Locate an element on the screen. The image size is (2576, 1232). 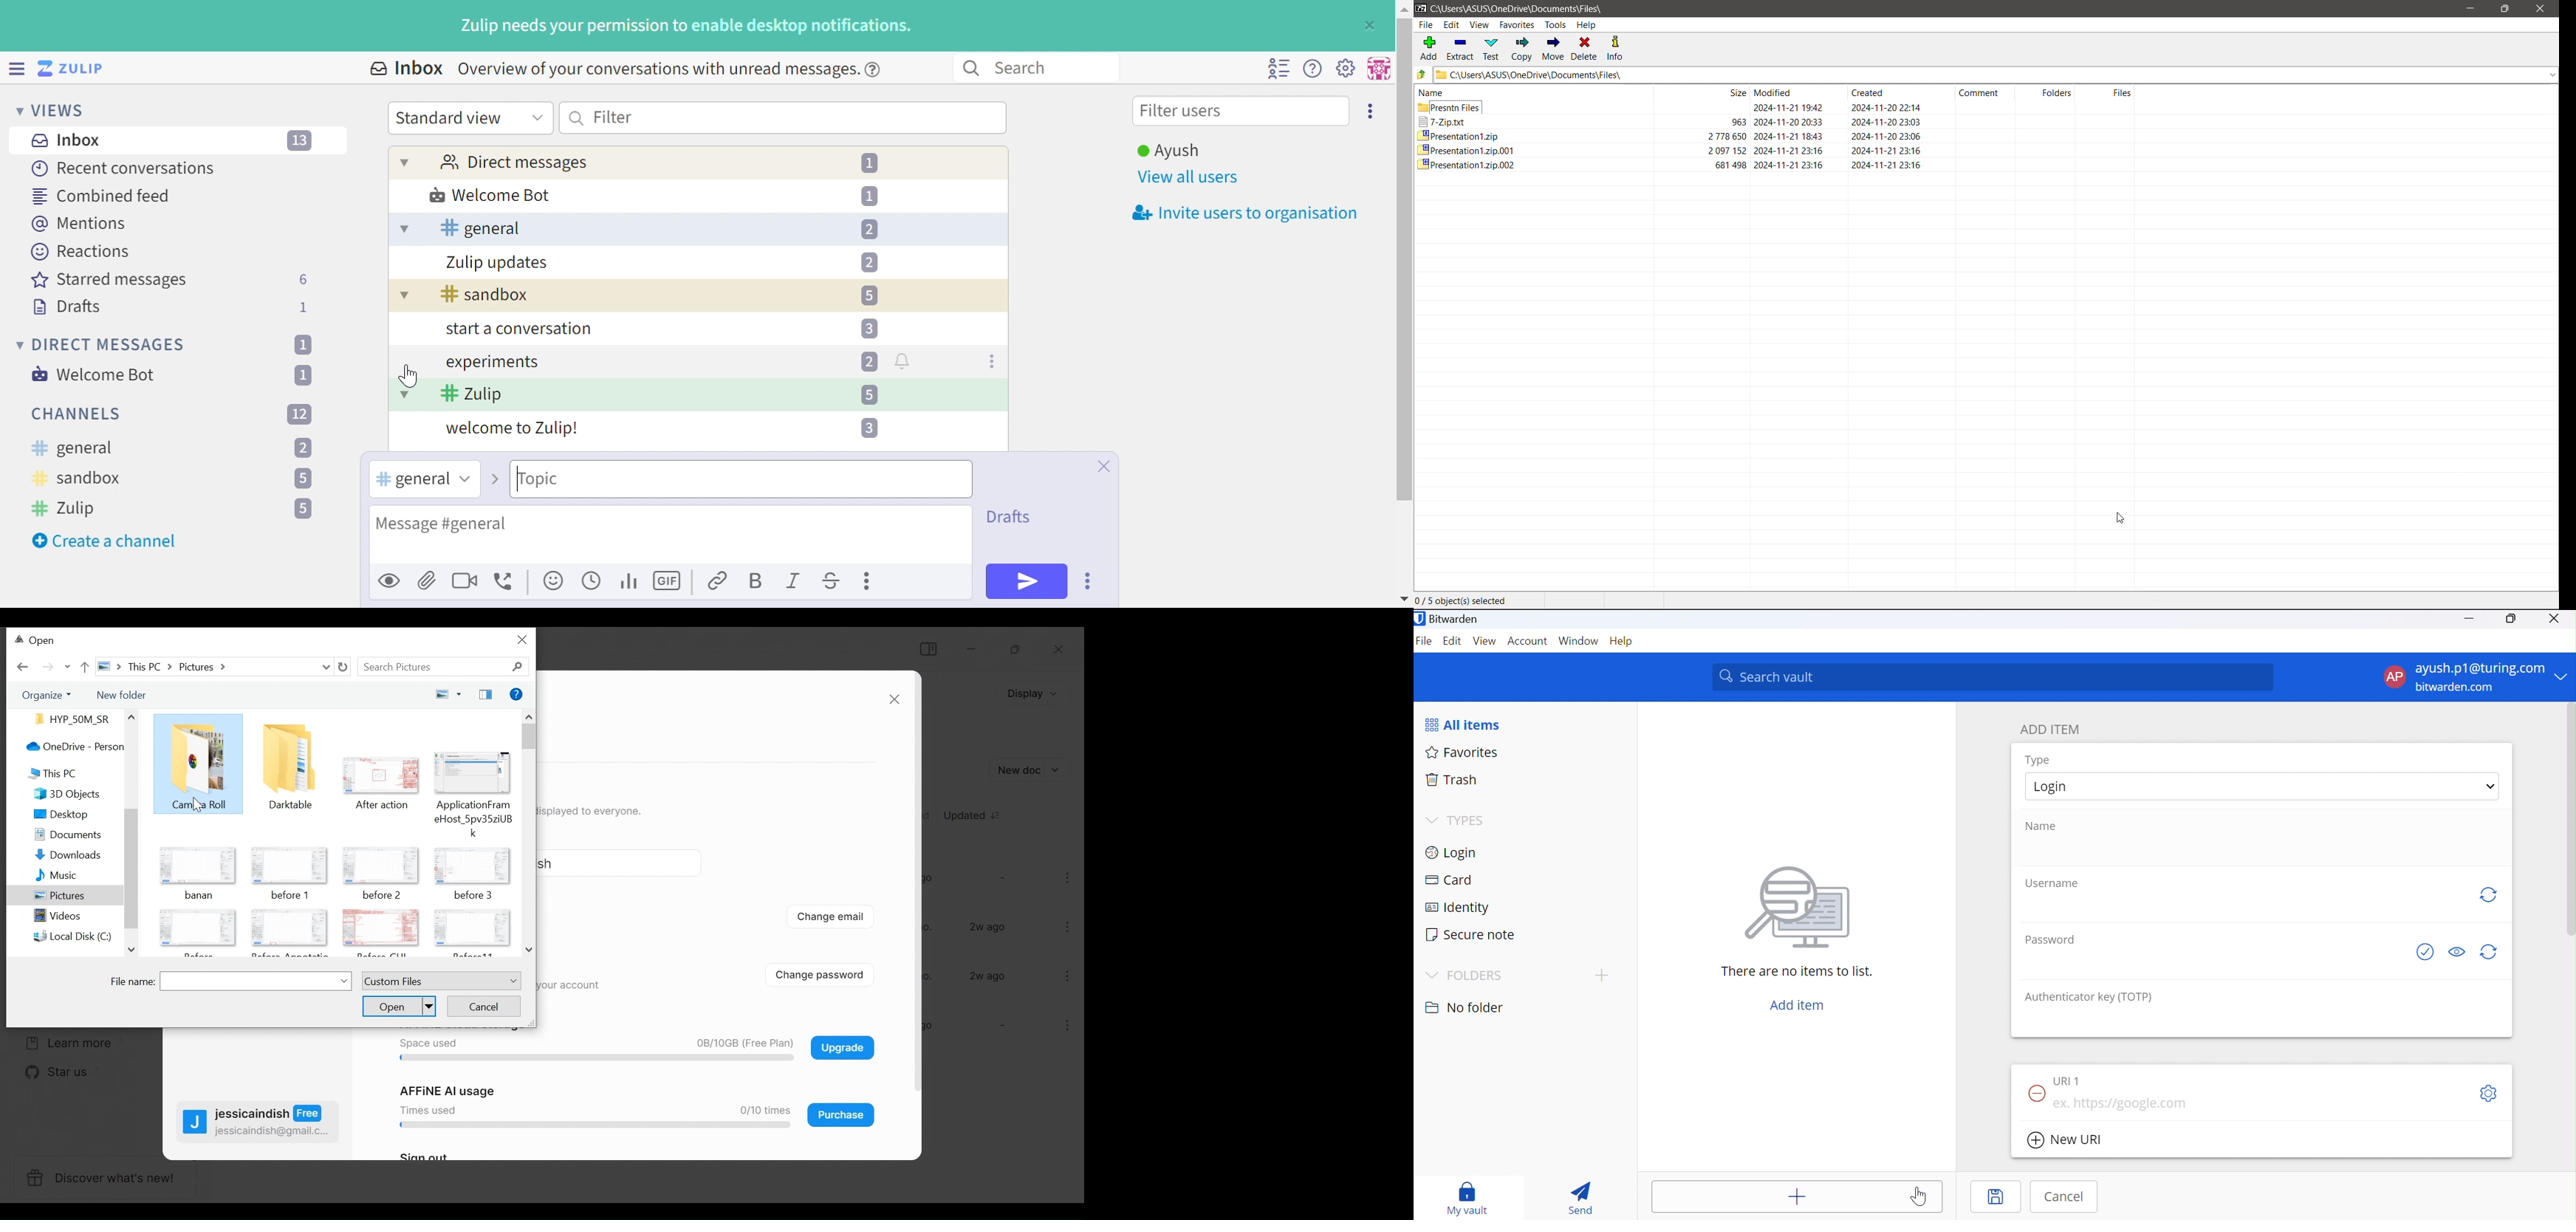
Filter users is located at coordinates (1185, 113).